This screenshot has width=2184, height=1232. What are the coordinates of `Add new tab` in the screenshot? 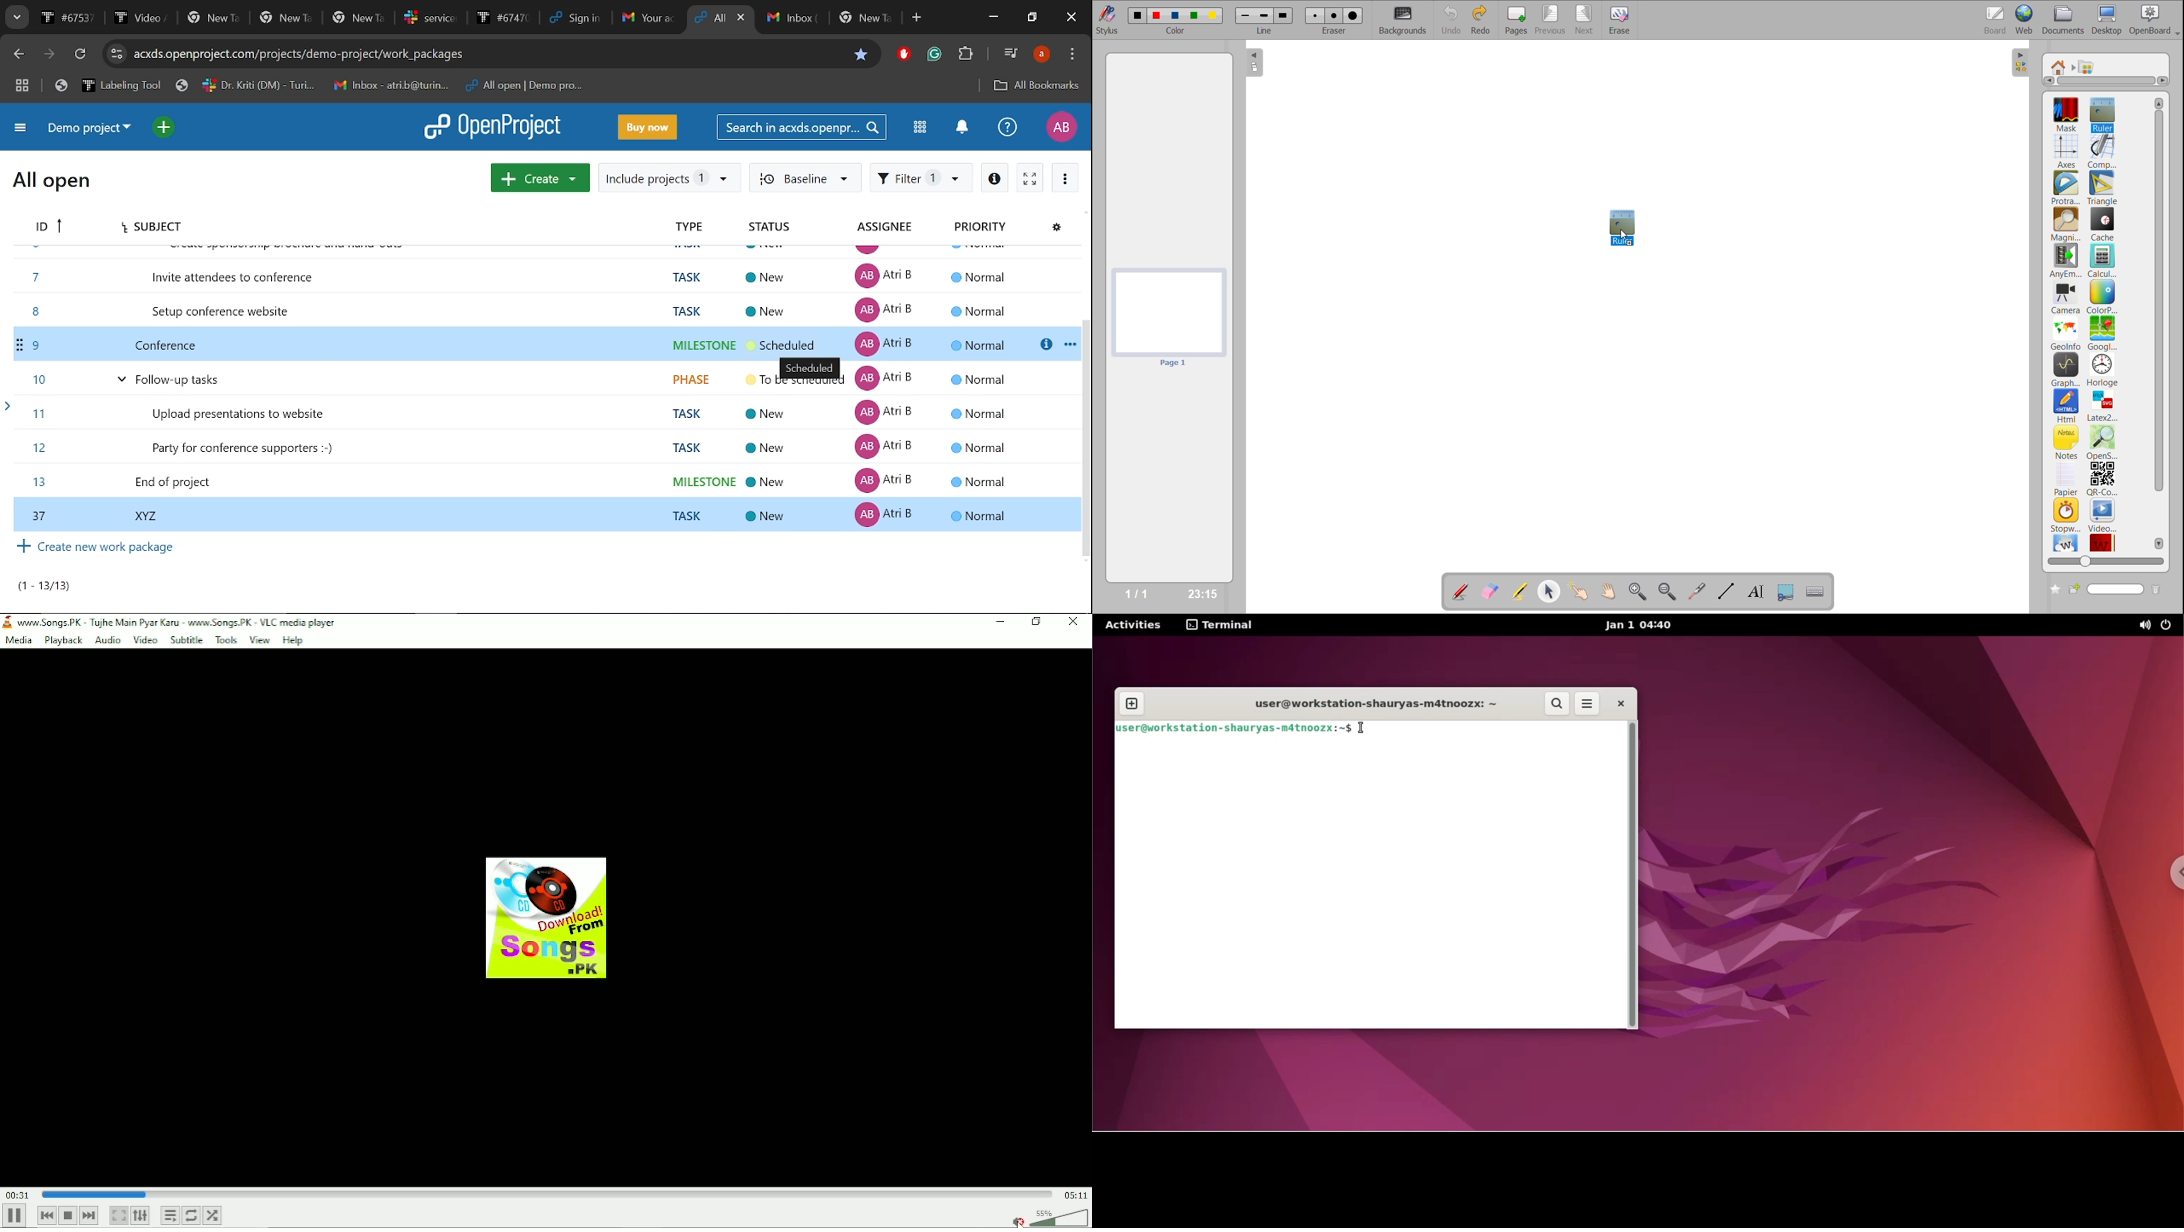 It's located at (918, 18).